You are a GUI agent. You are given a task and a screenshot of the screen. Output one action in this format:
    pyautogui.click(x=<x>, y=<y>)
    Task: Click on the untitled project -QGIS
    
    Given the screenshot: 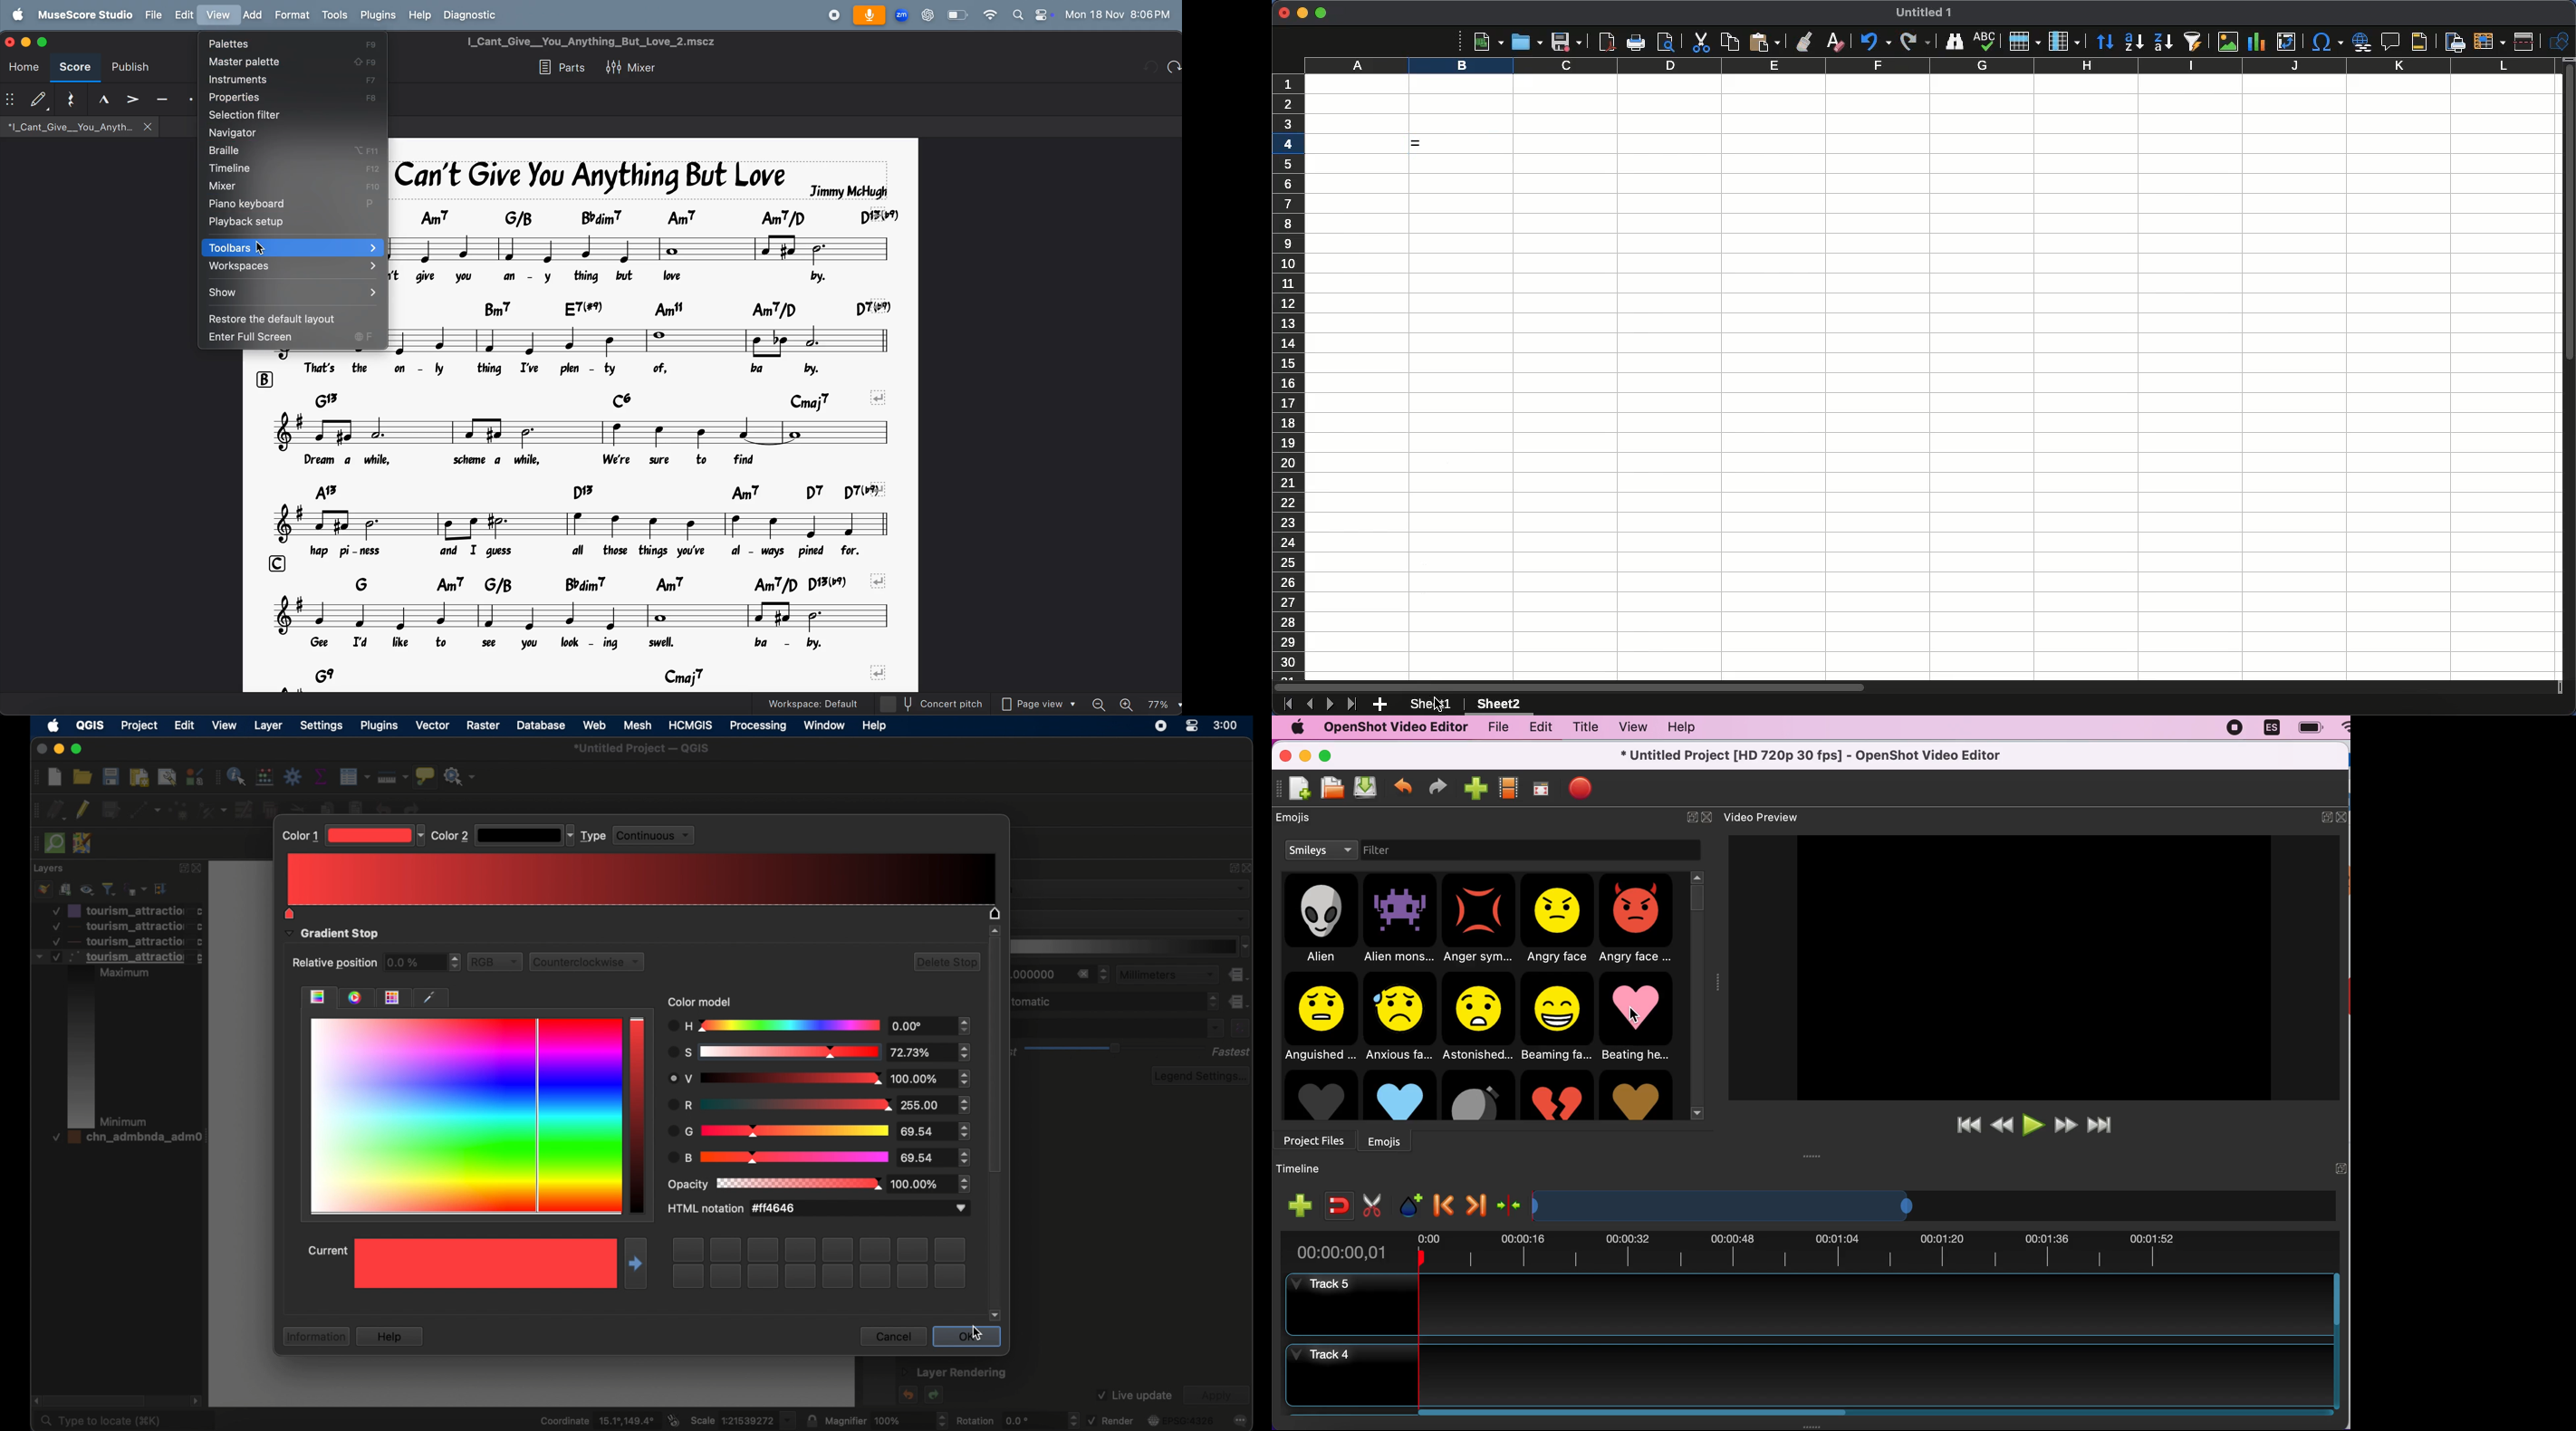 What is the action you would take?
    pyautogui.click(x=645, y=750)
    